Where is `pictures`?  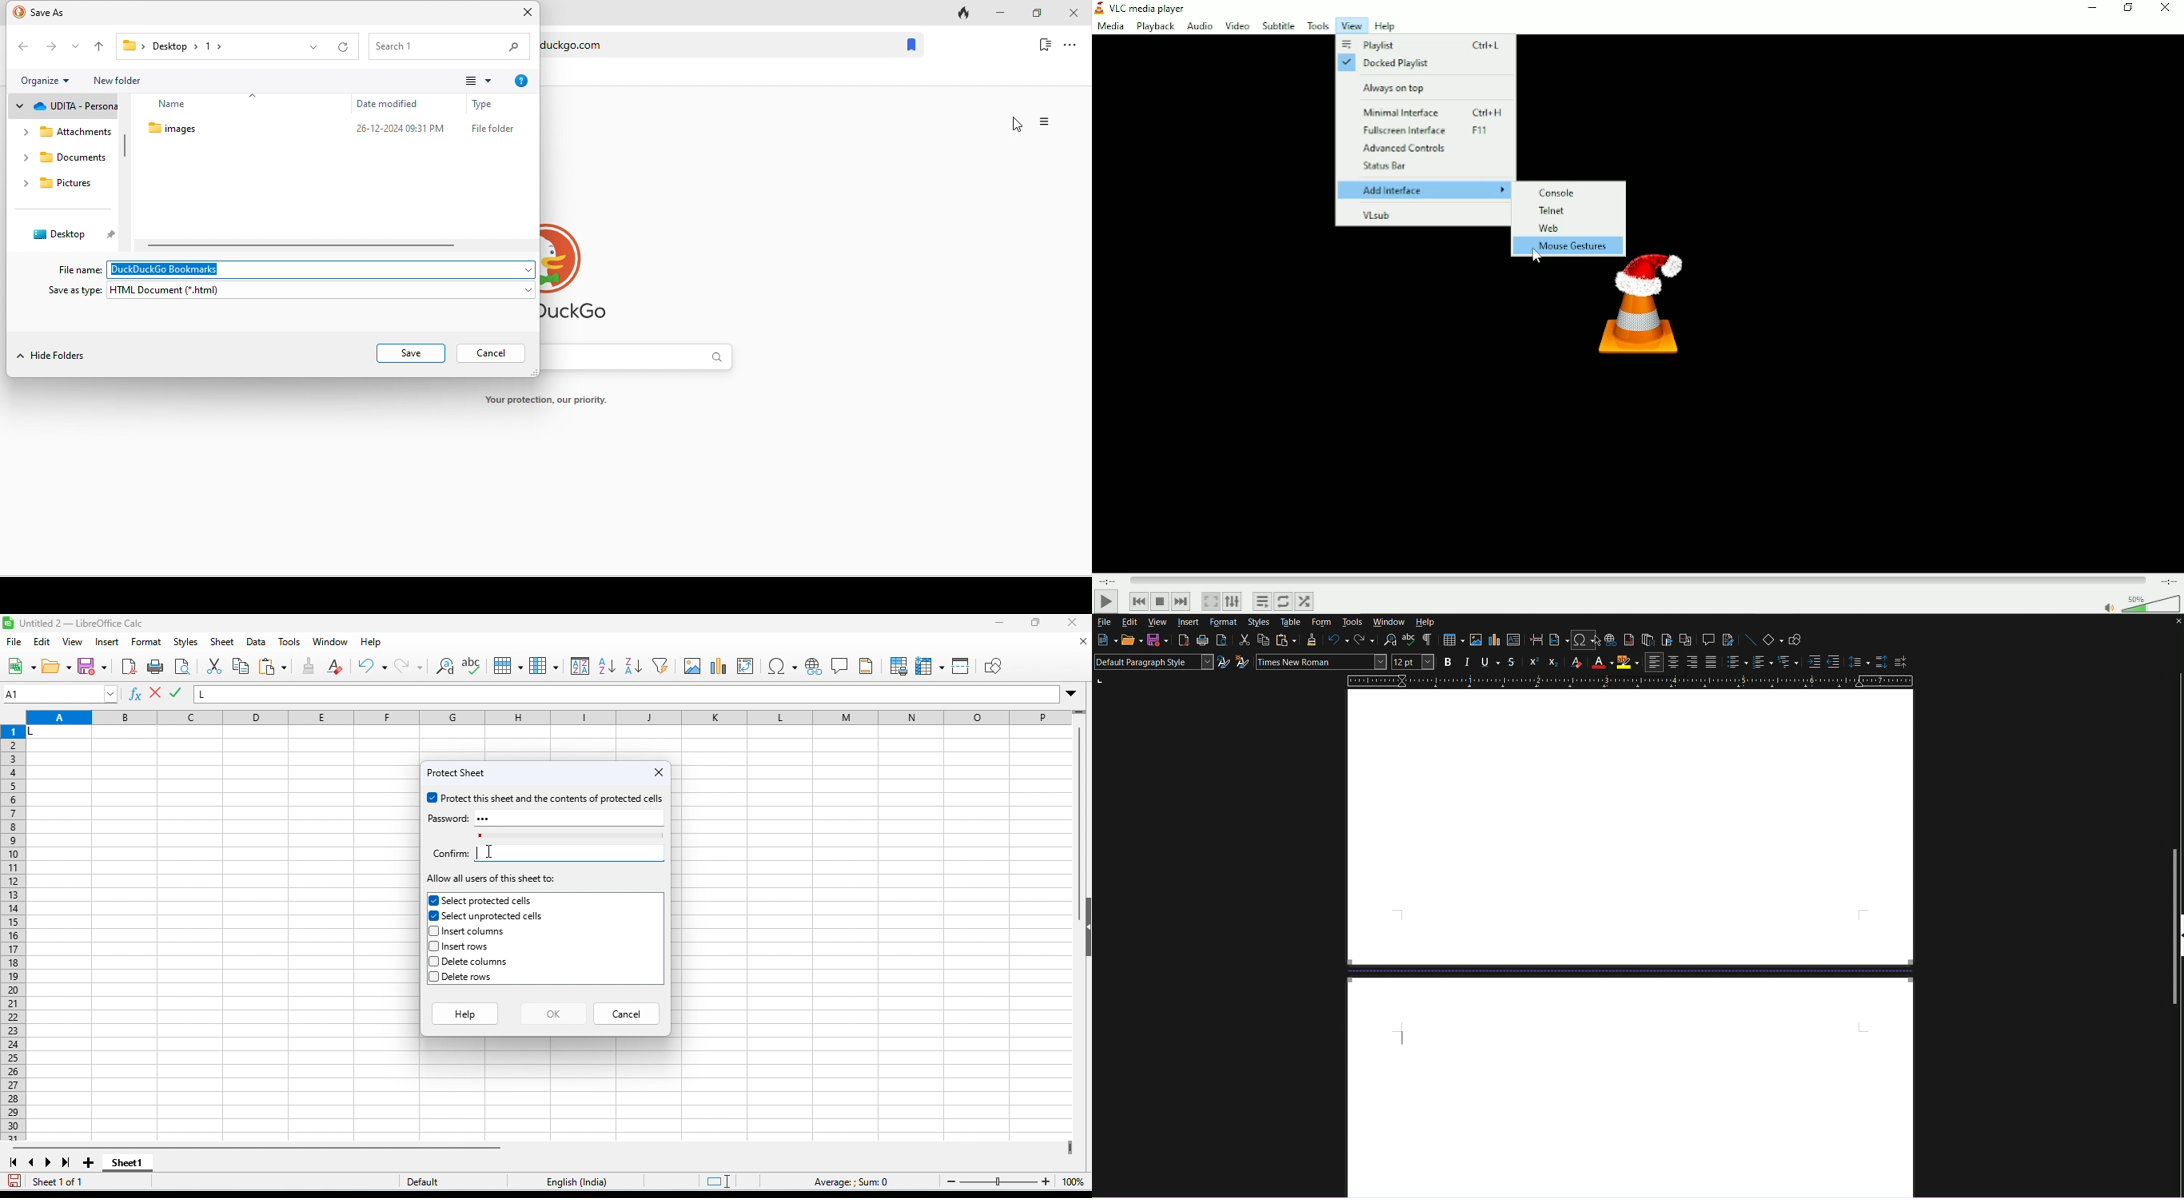
pictures is located at coordinates (62, 185).